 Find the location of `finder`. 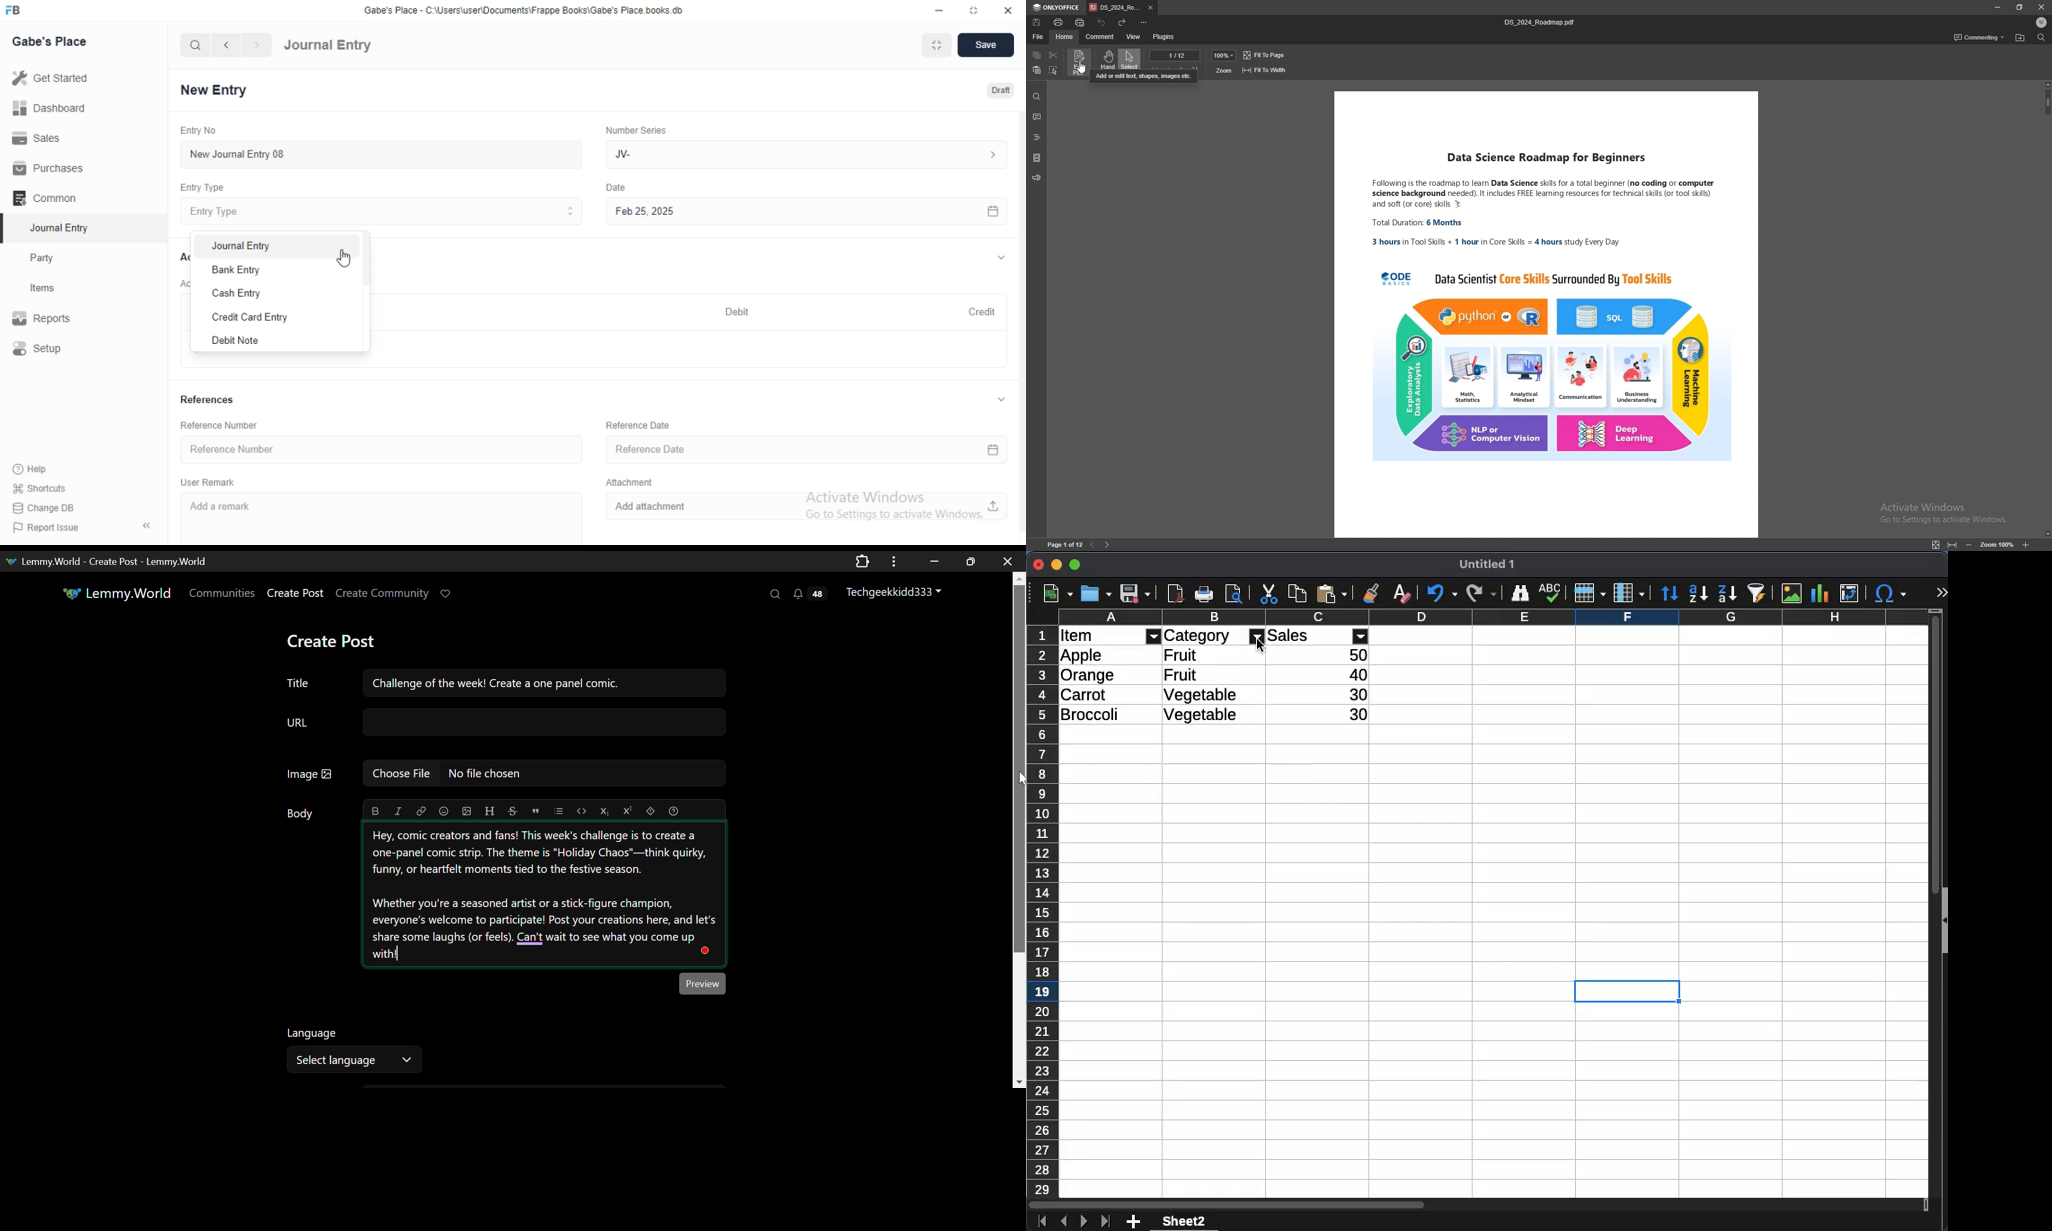

finder is located at coordinates (1521, 593).